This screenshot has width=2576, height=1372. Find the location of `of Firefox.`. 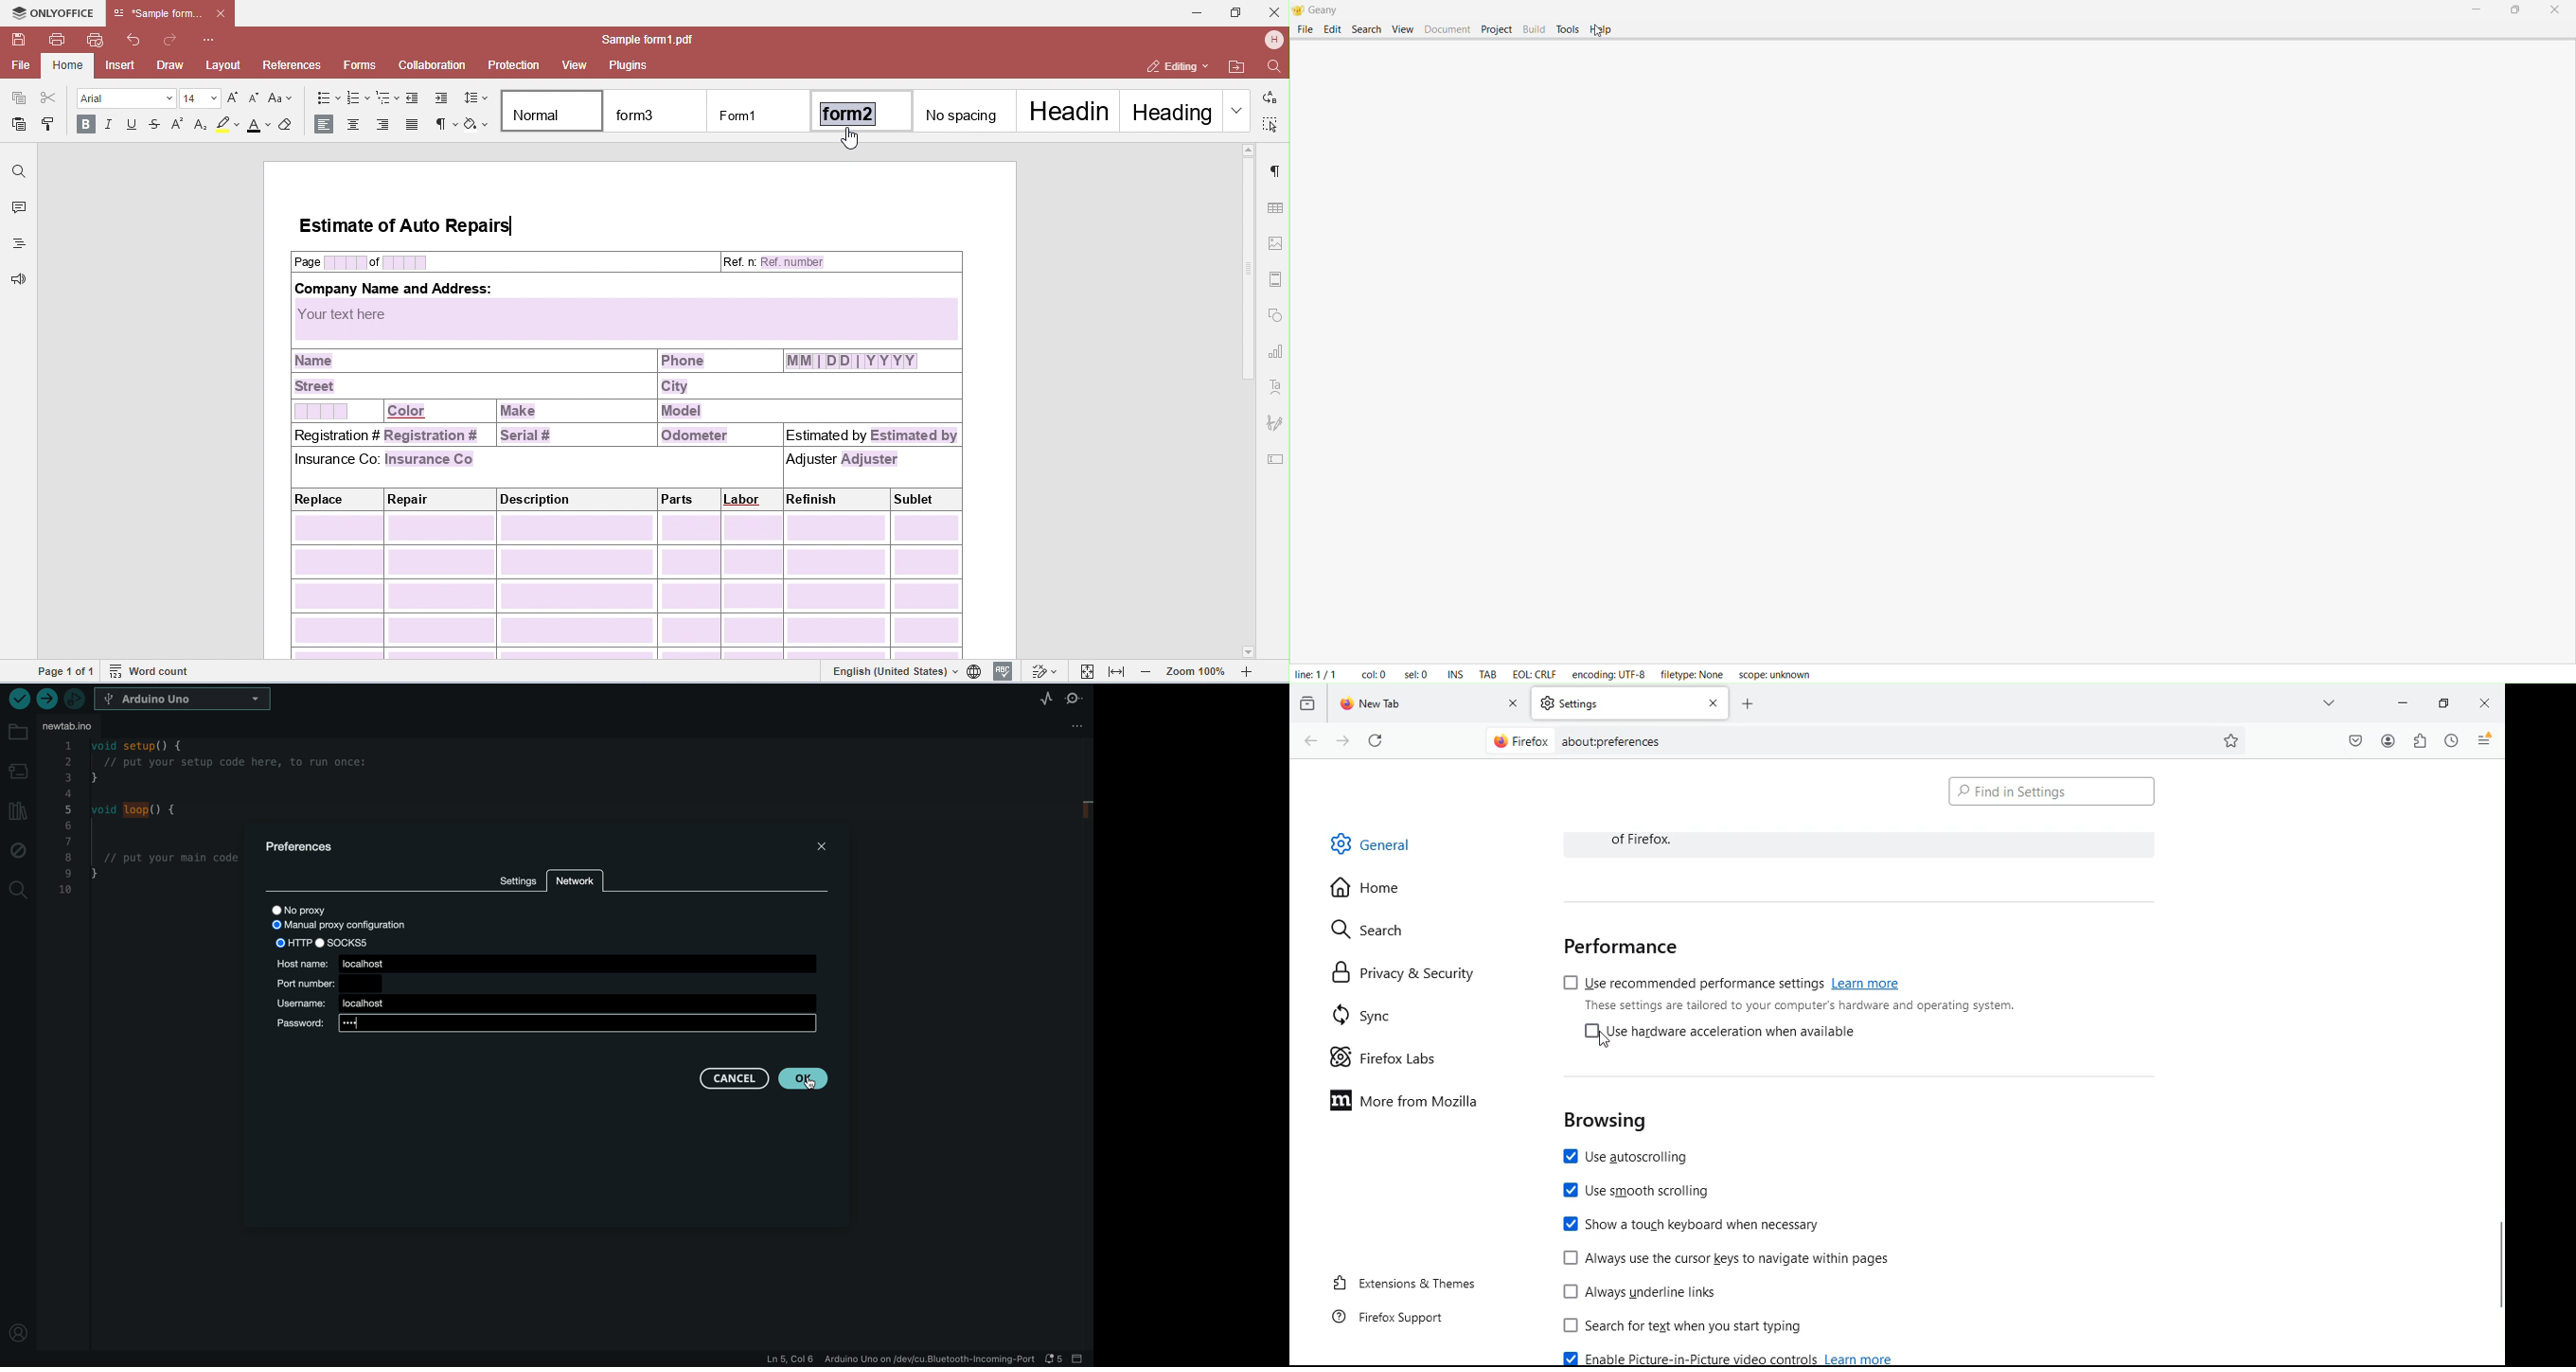

of Firefox. is located at coordinates (1652, 839).